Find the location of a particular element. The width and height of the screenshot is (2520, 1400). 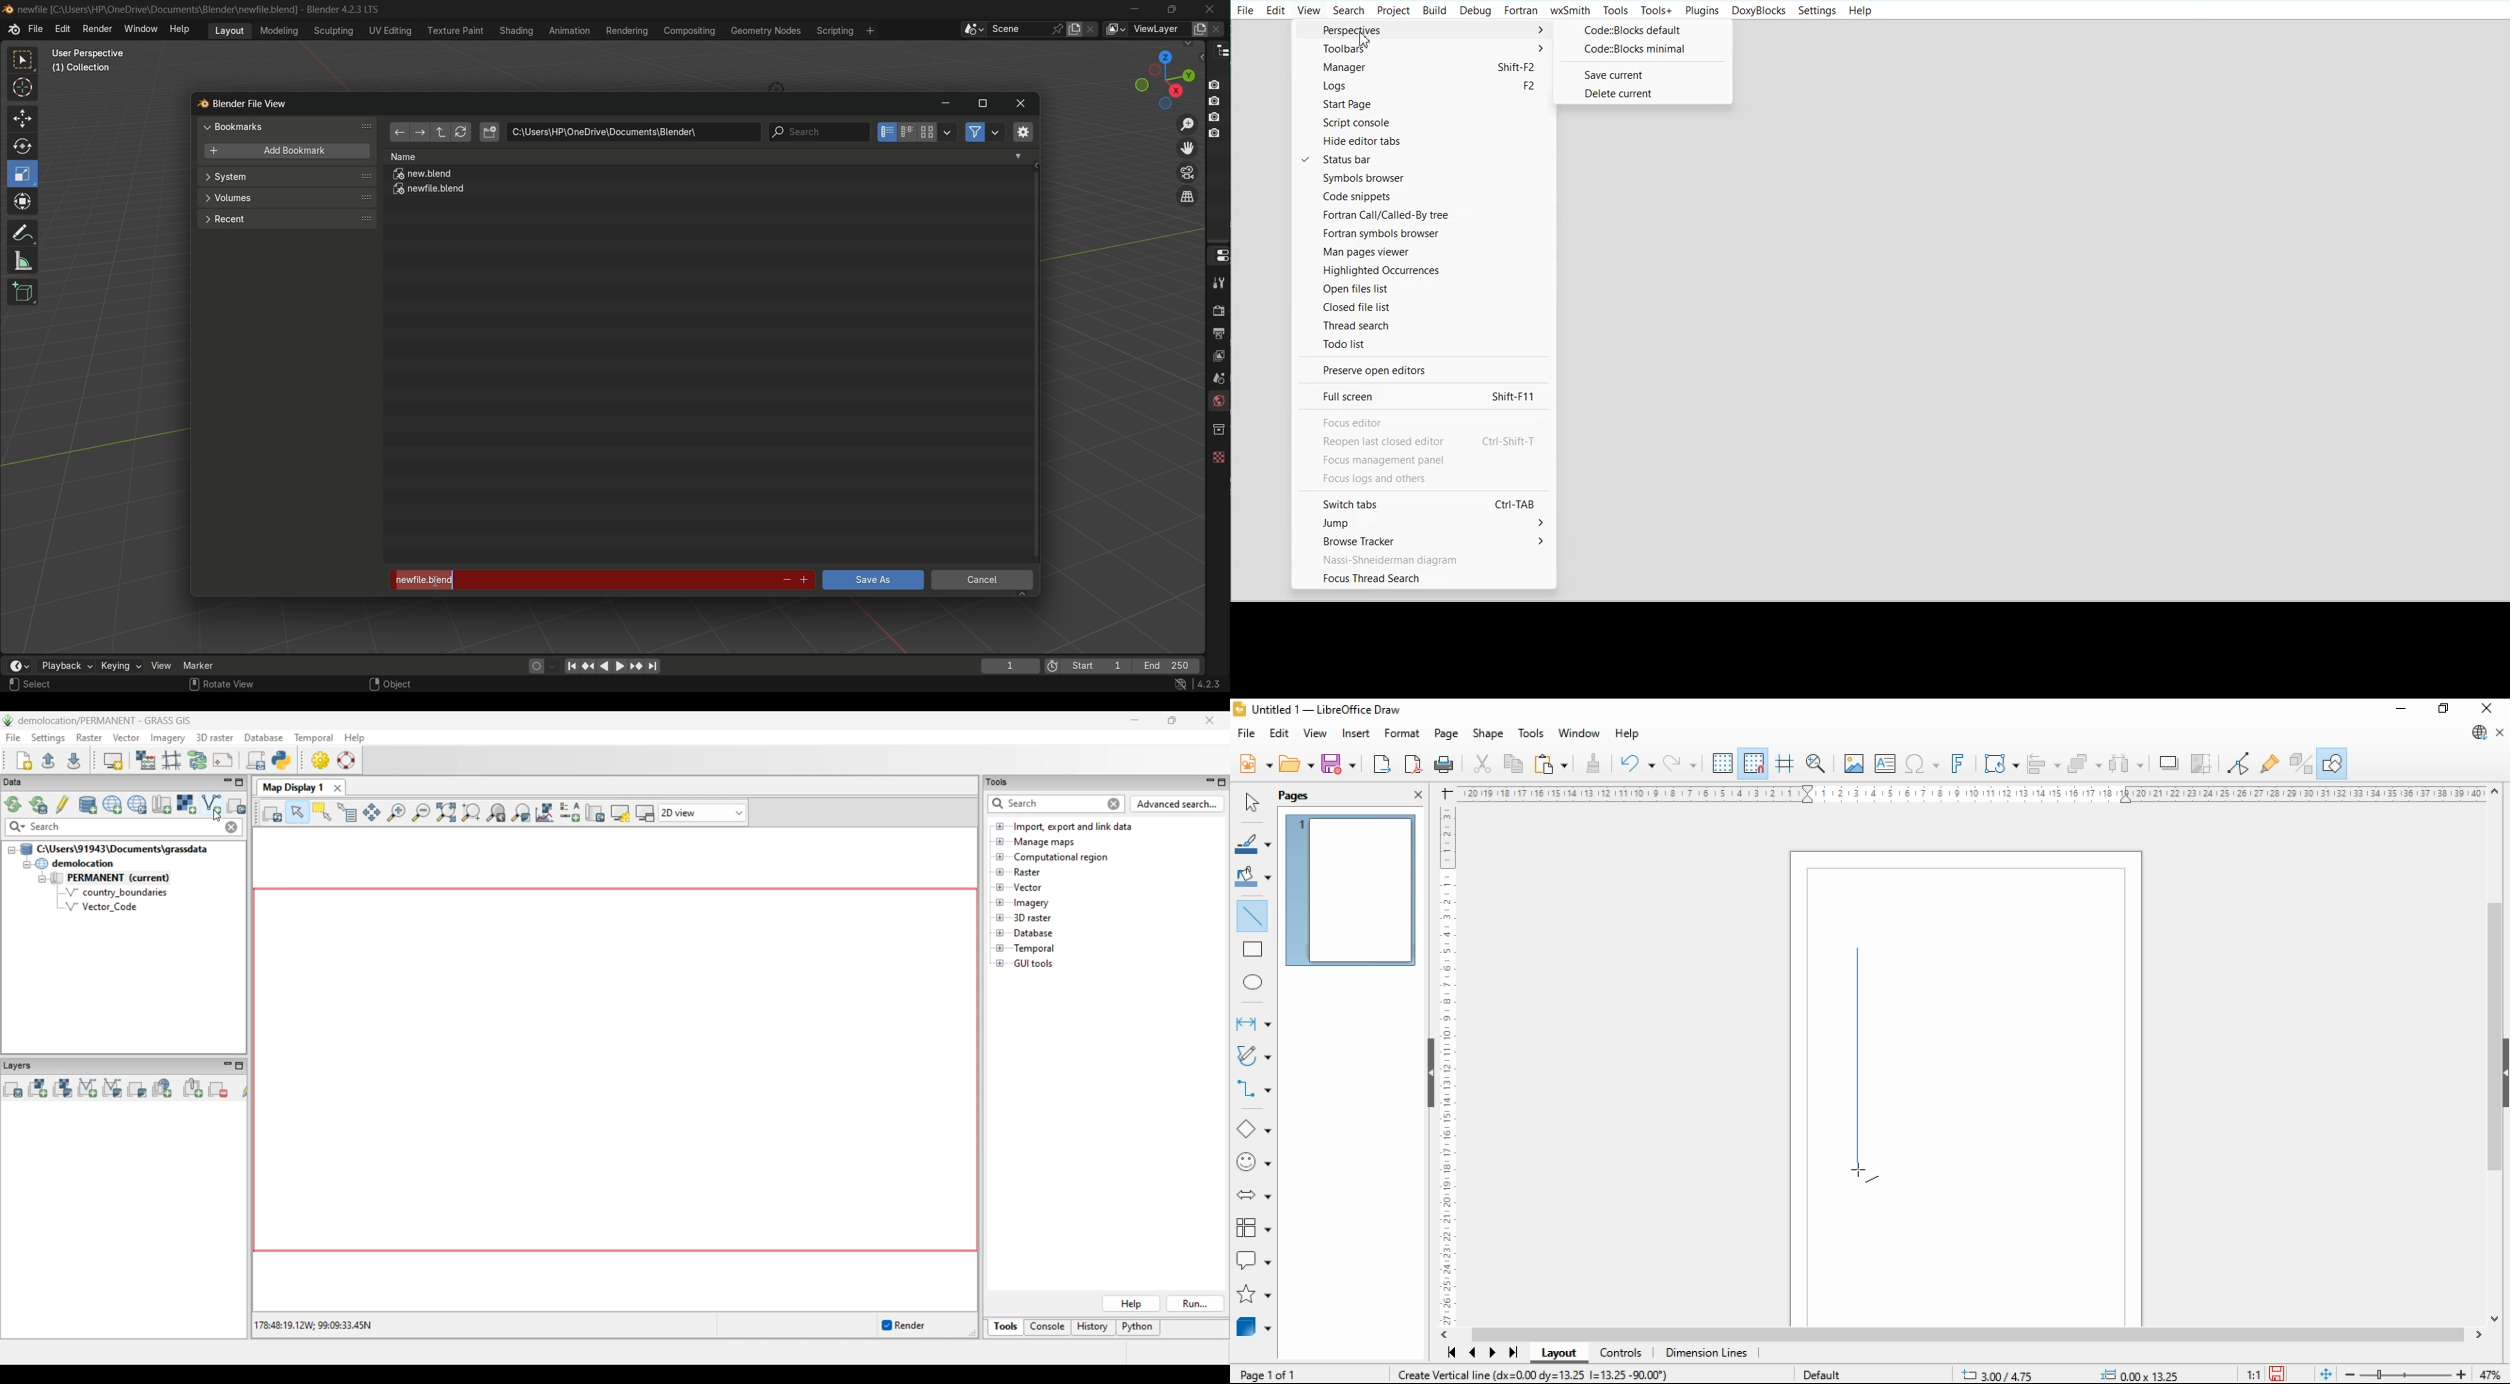

0.00x0.00 is located at coordinates (2143, 1375).